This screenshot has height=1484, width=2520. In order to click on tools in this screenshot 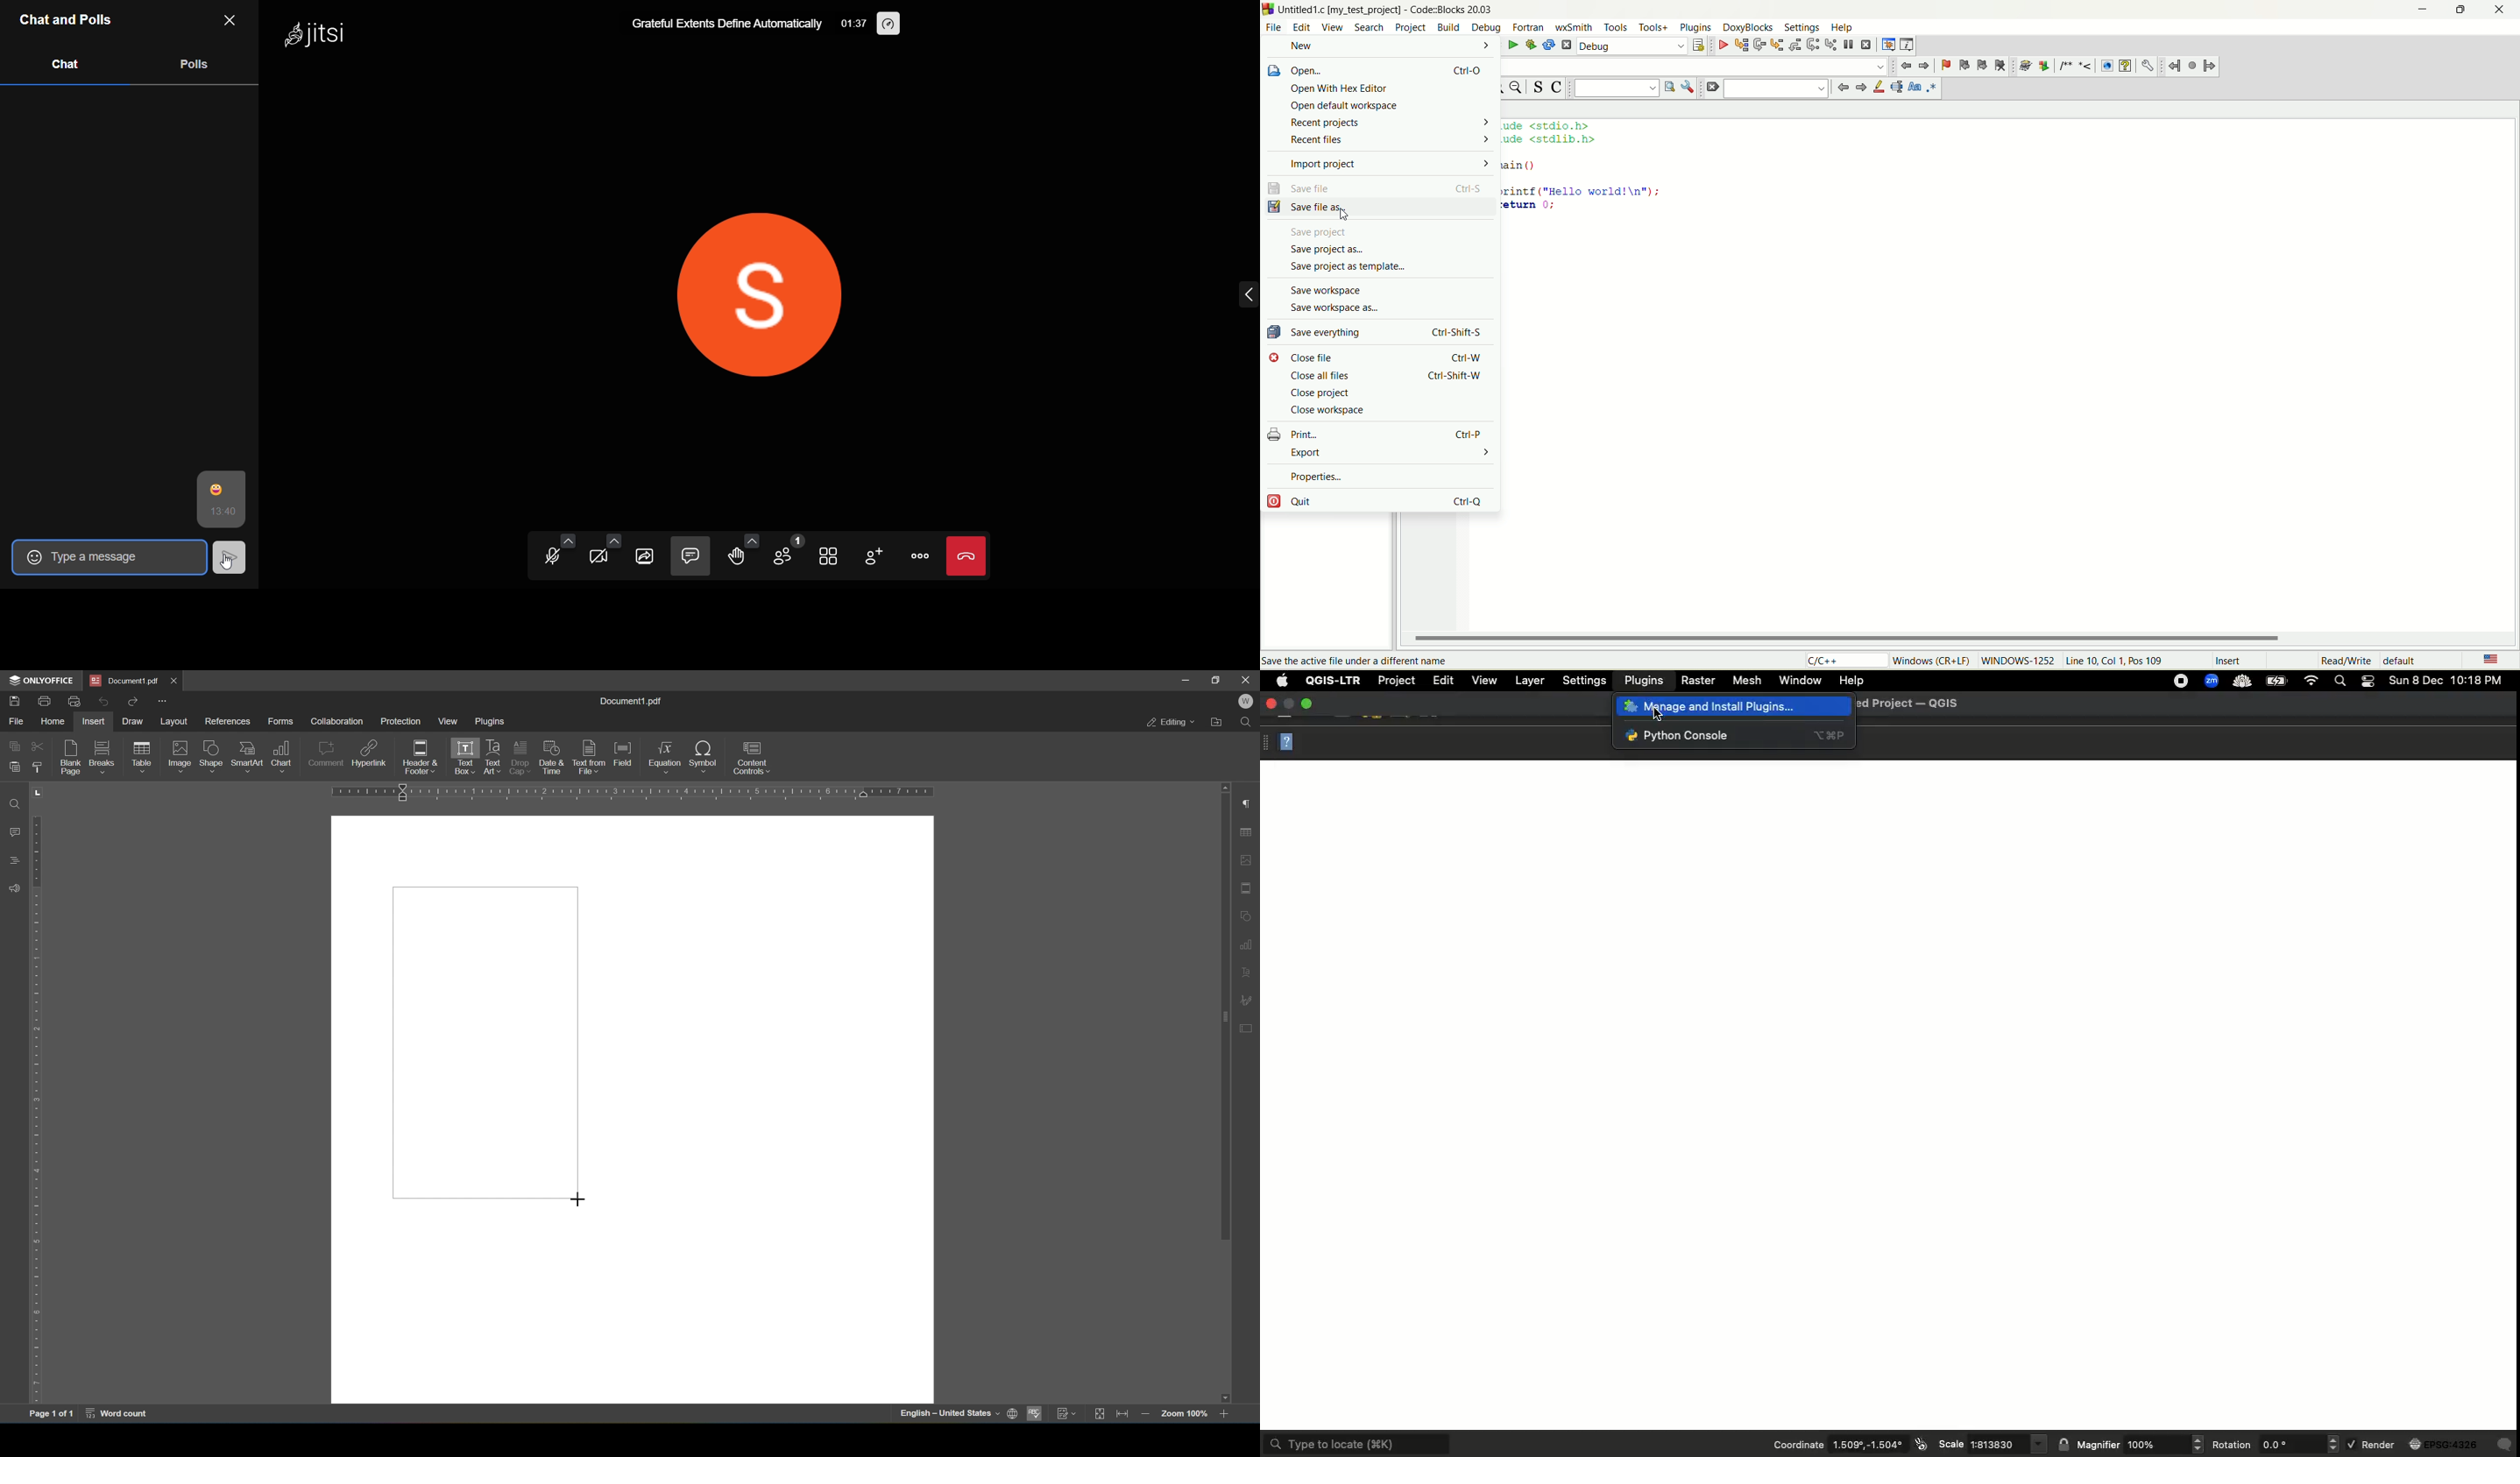, I will do `click(1616, 28)`.